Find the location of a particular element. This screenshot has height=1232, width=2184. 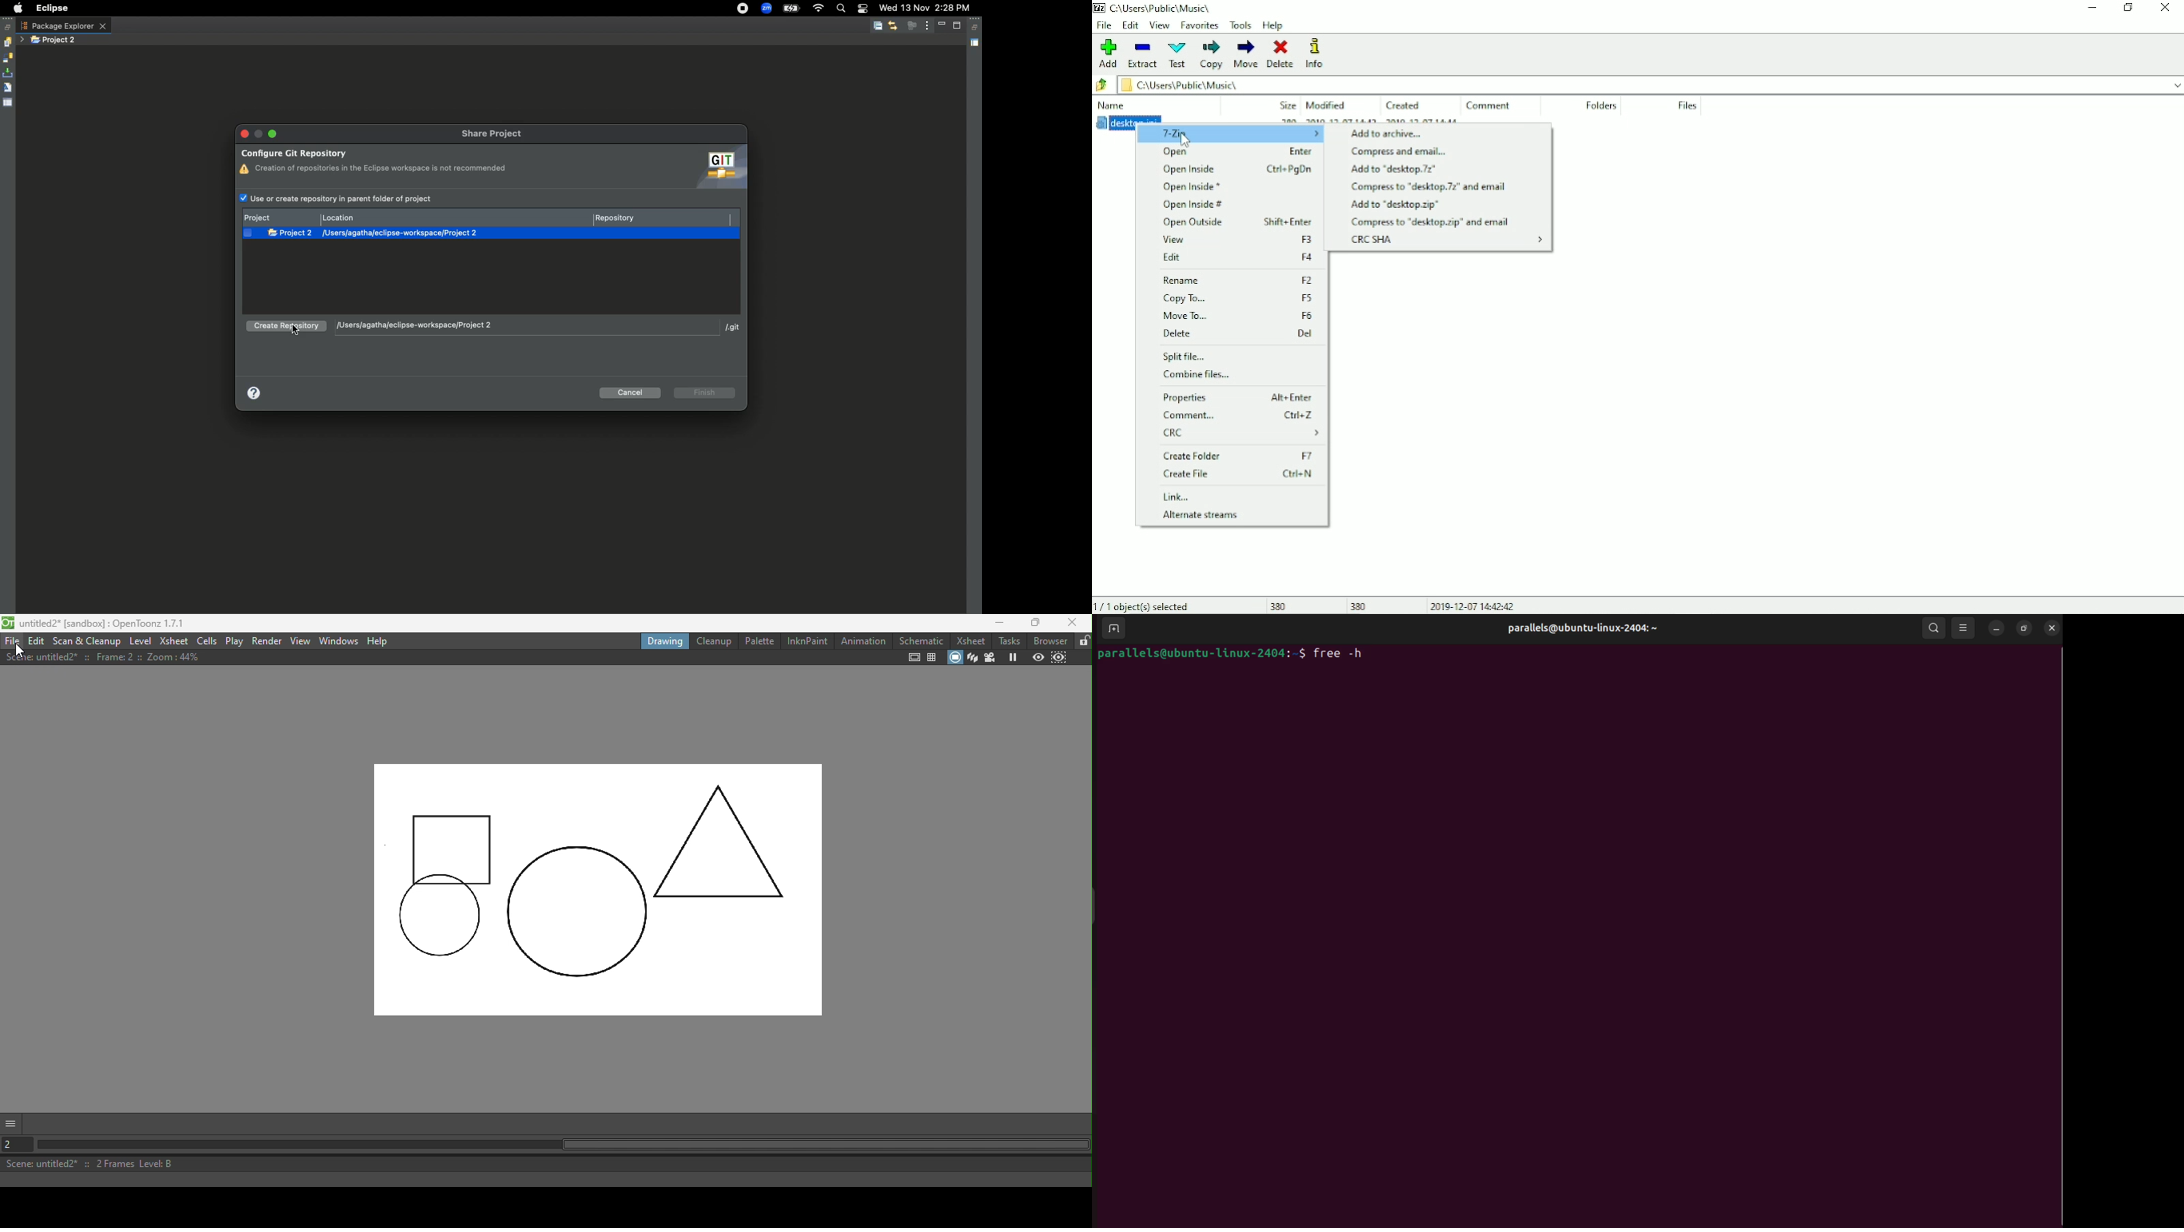

Back is located at coordinates (1102, 86).